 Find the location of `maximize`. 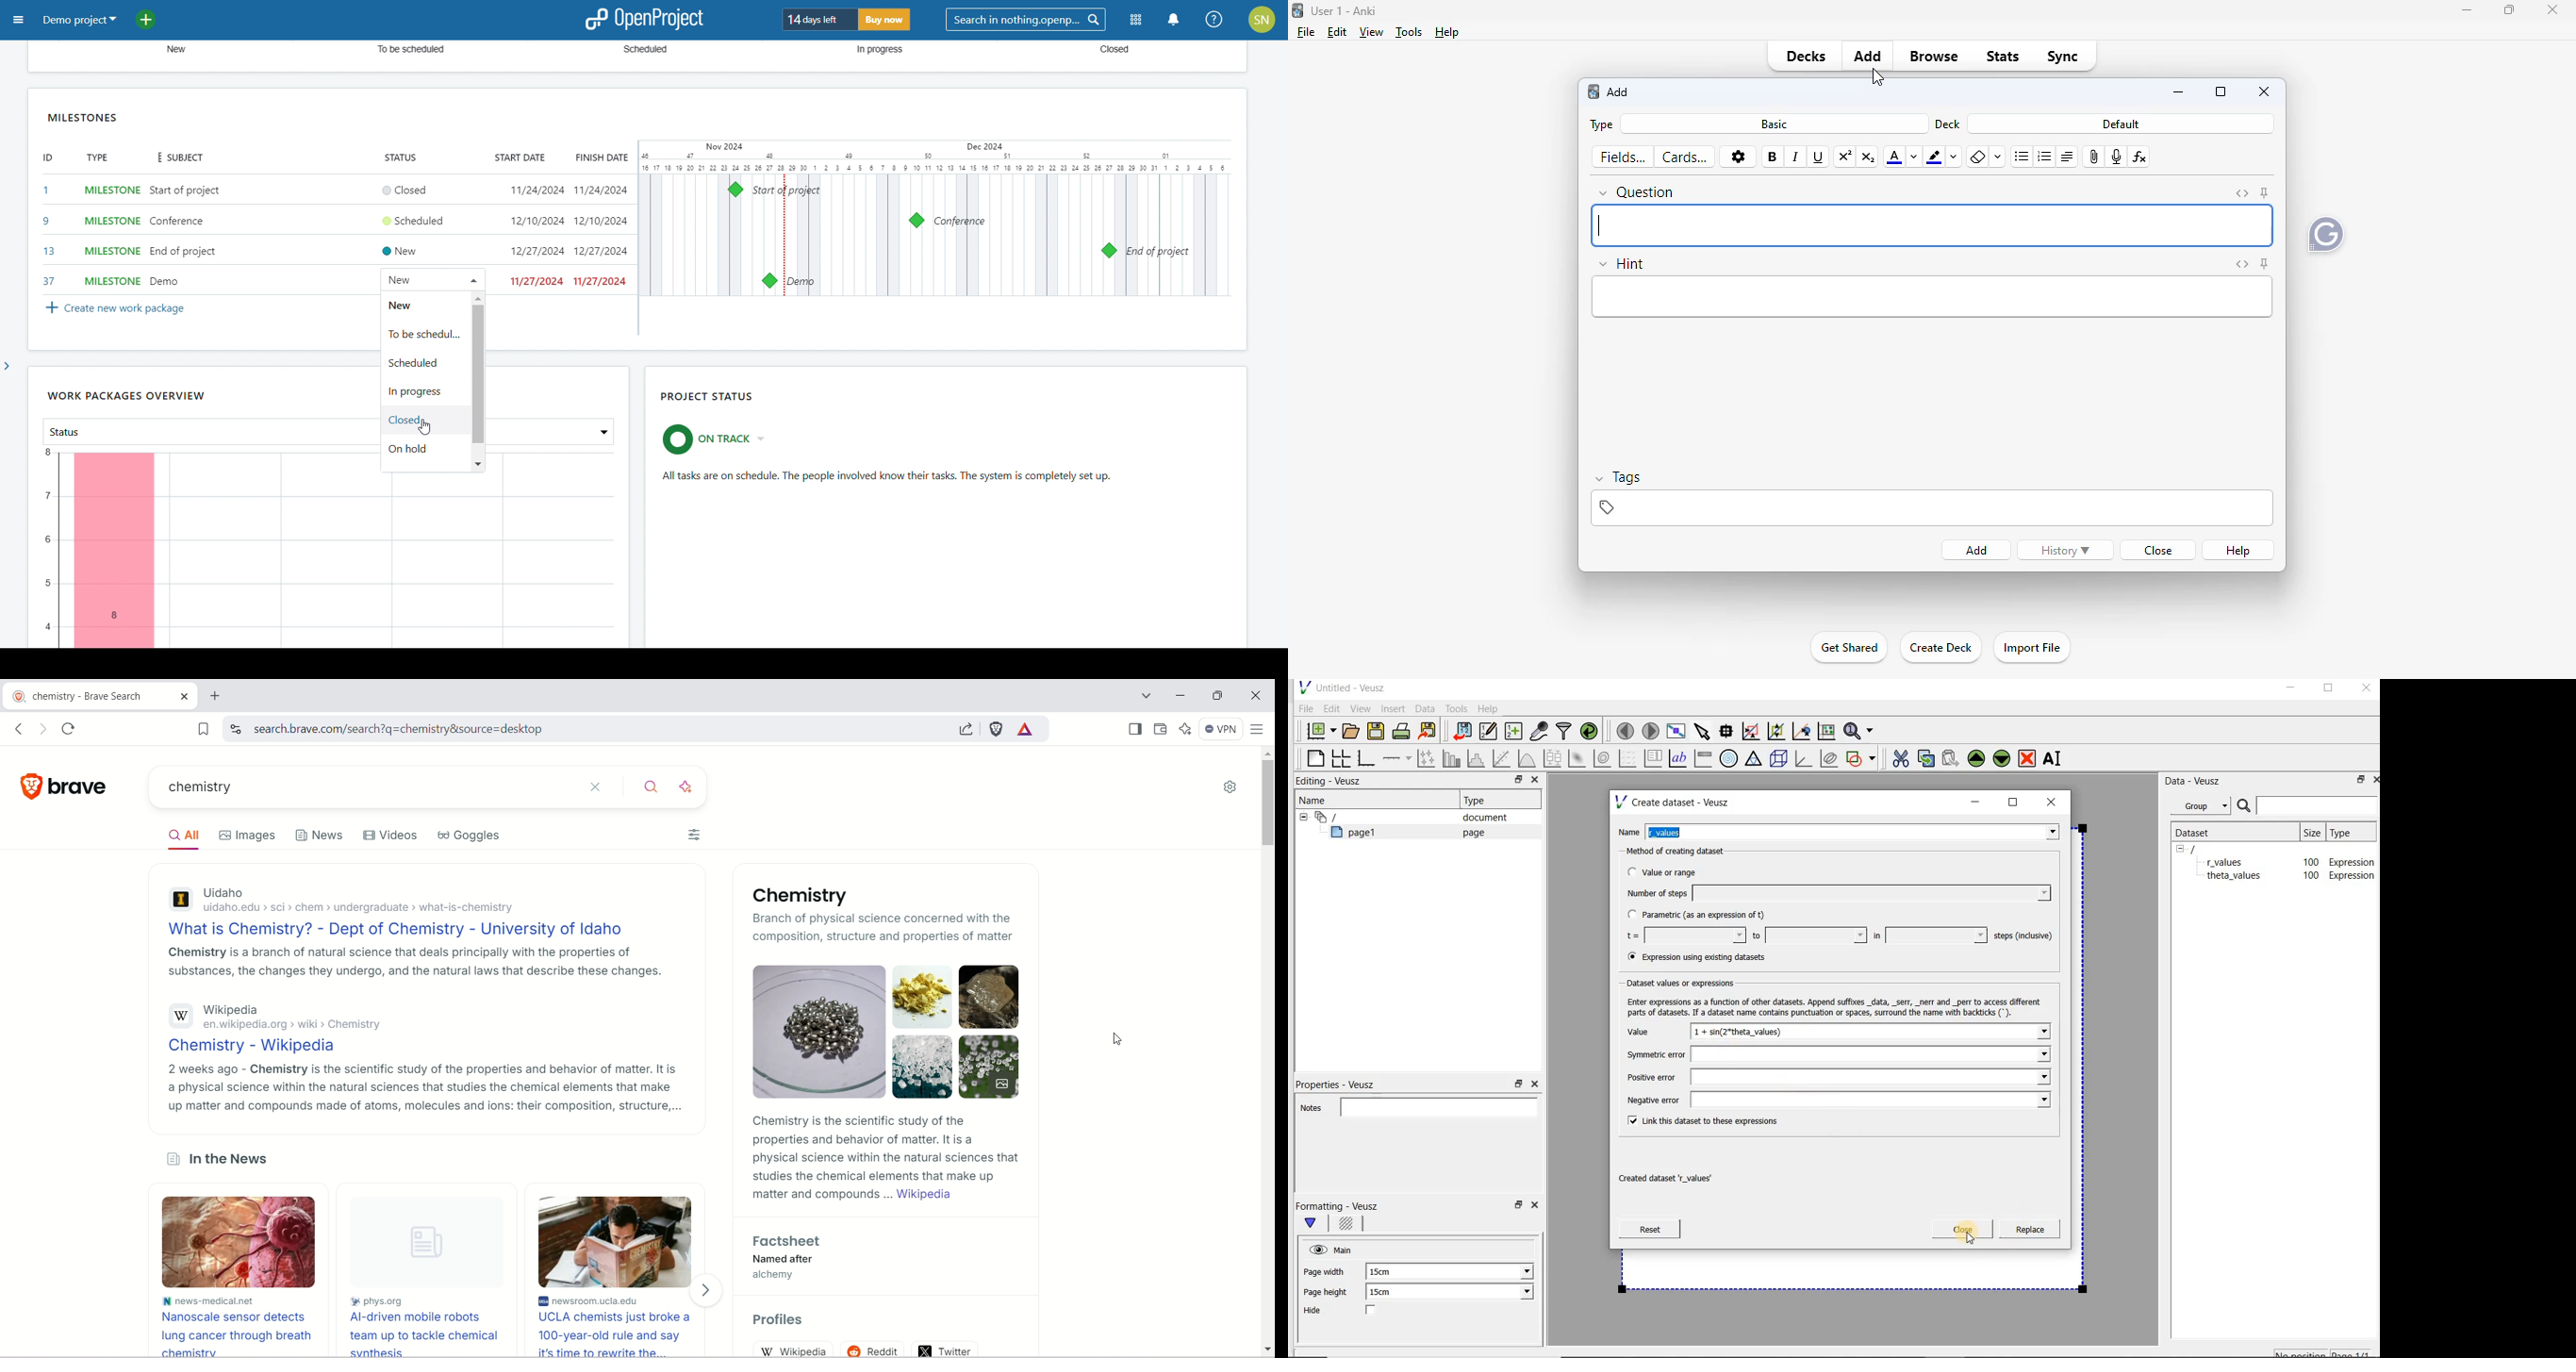

maximize is located at coordinates (2221, 91).